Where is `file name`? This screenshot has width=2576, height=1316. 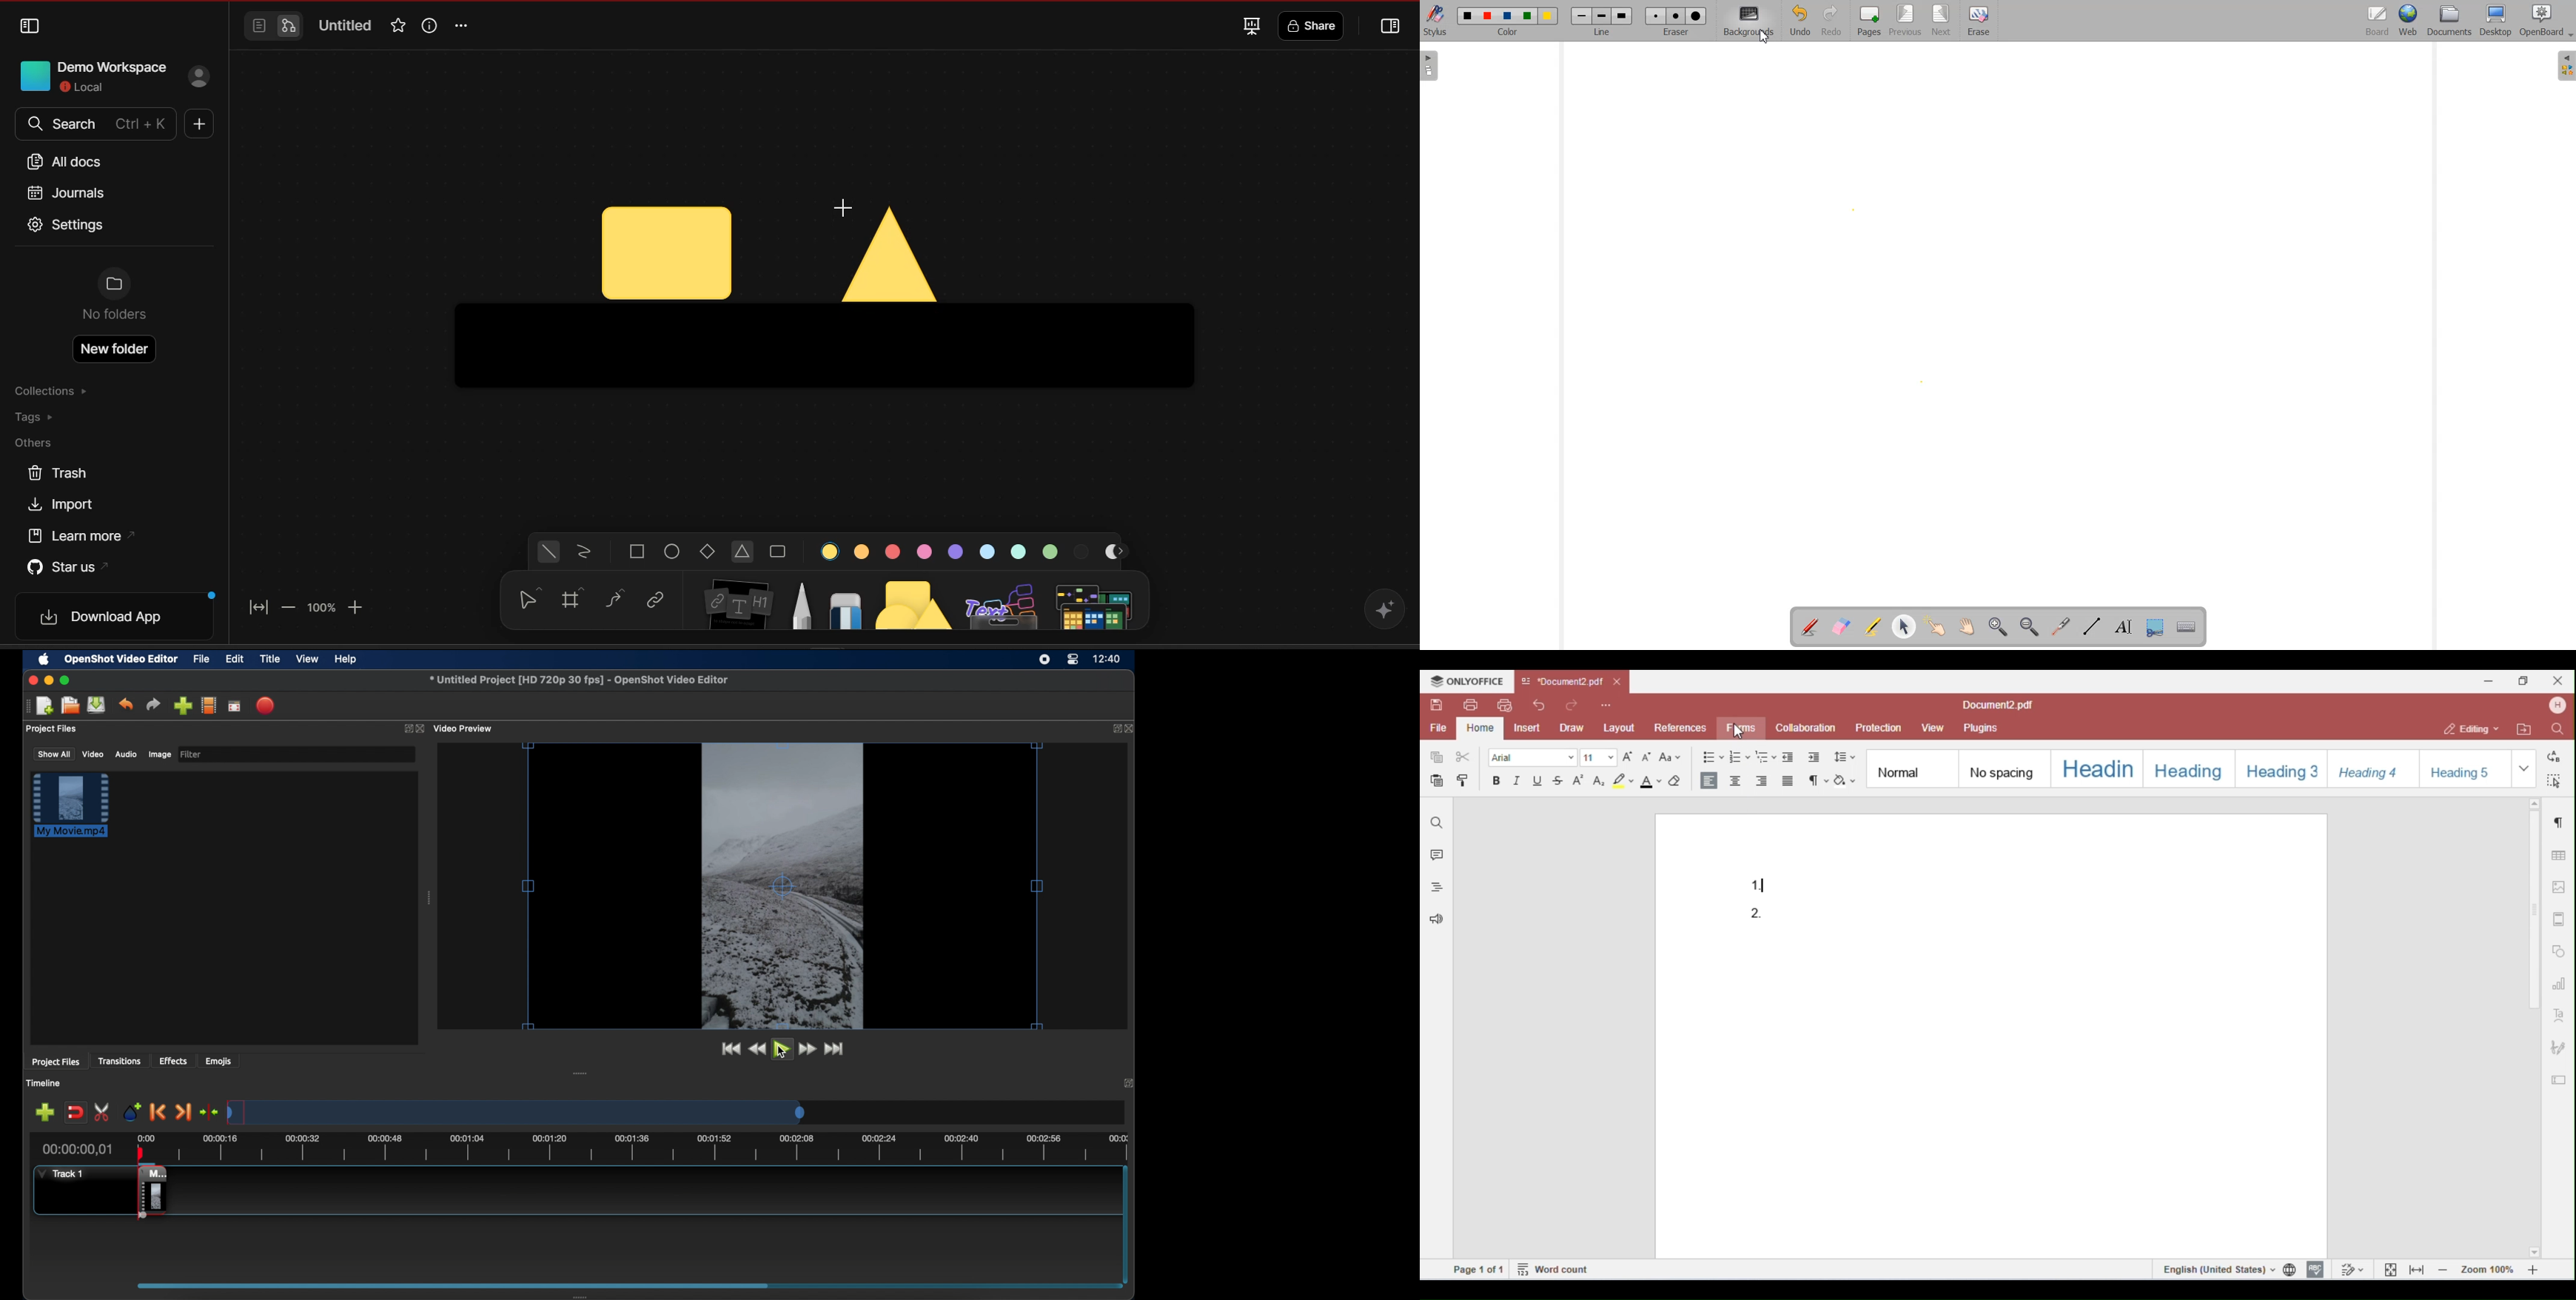 file name is located at coordinates (579, 679).